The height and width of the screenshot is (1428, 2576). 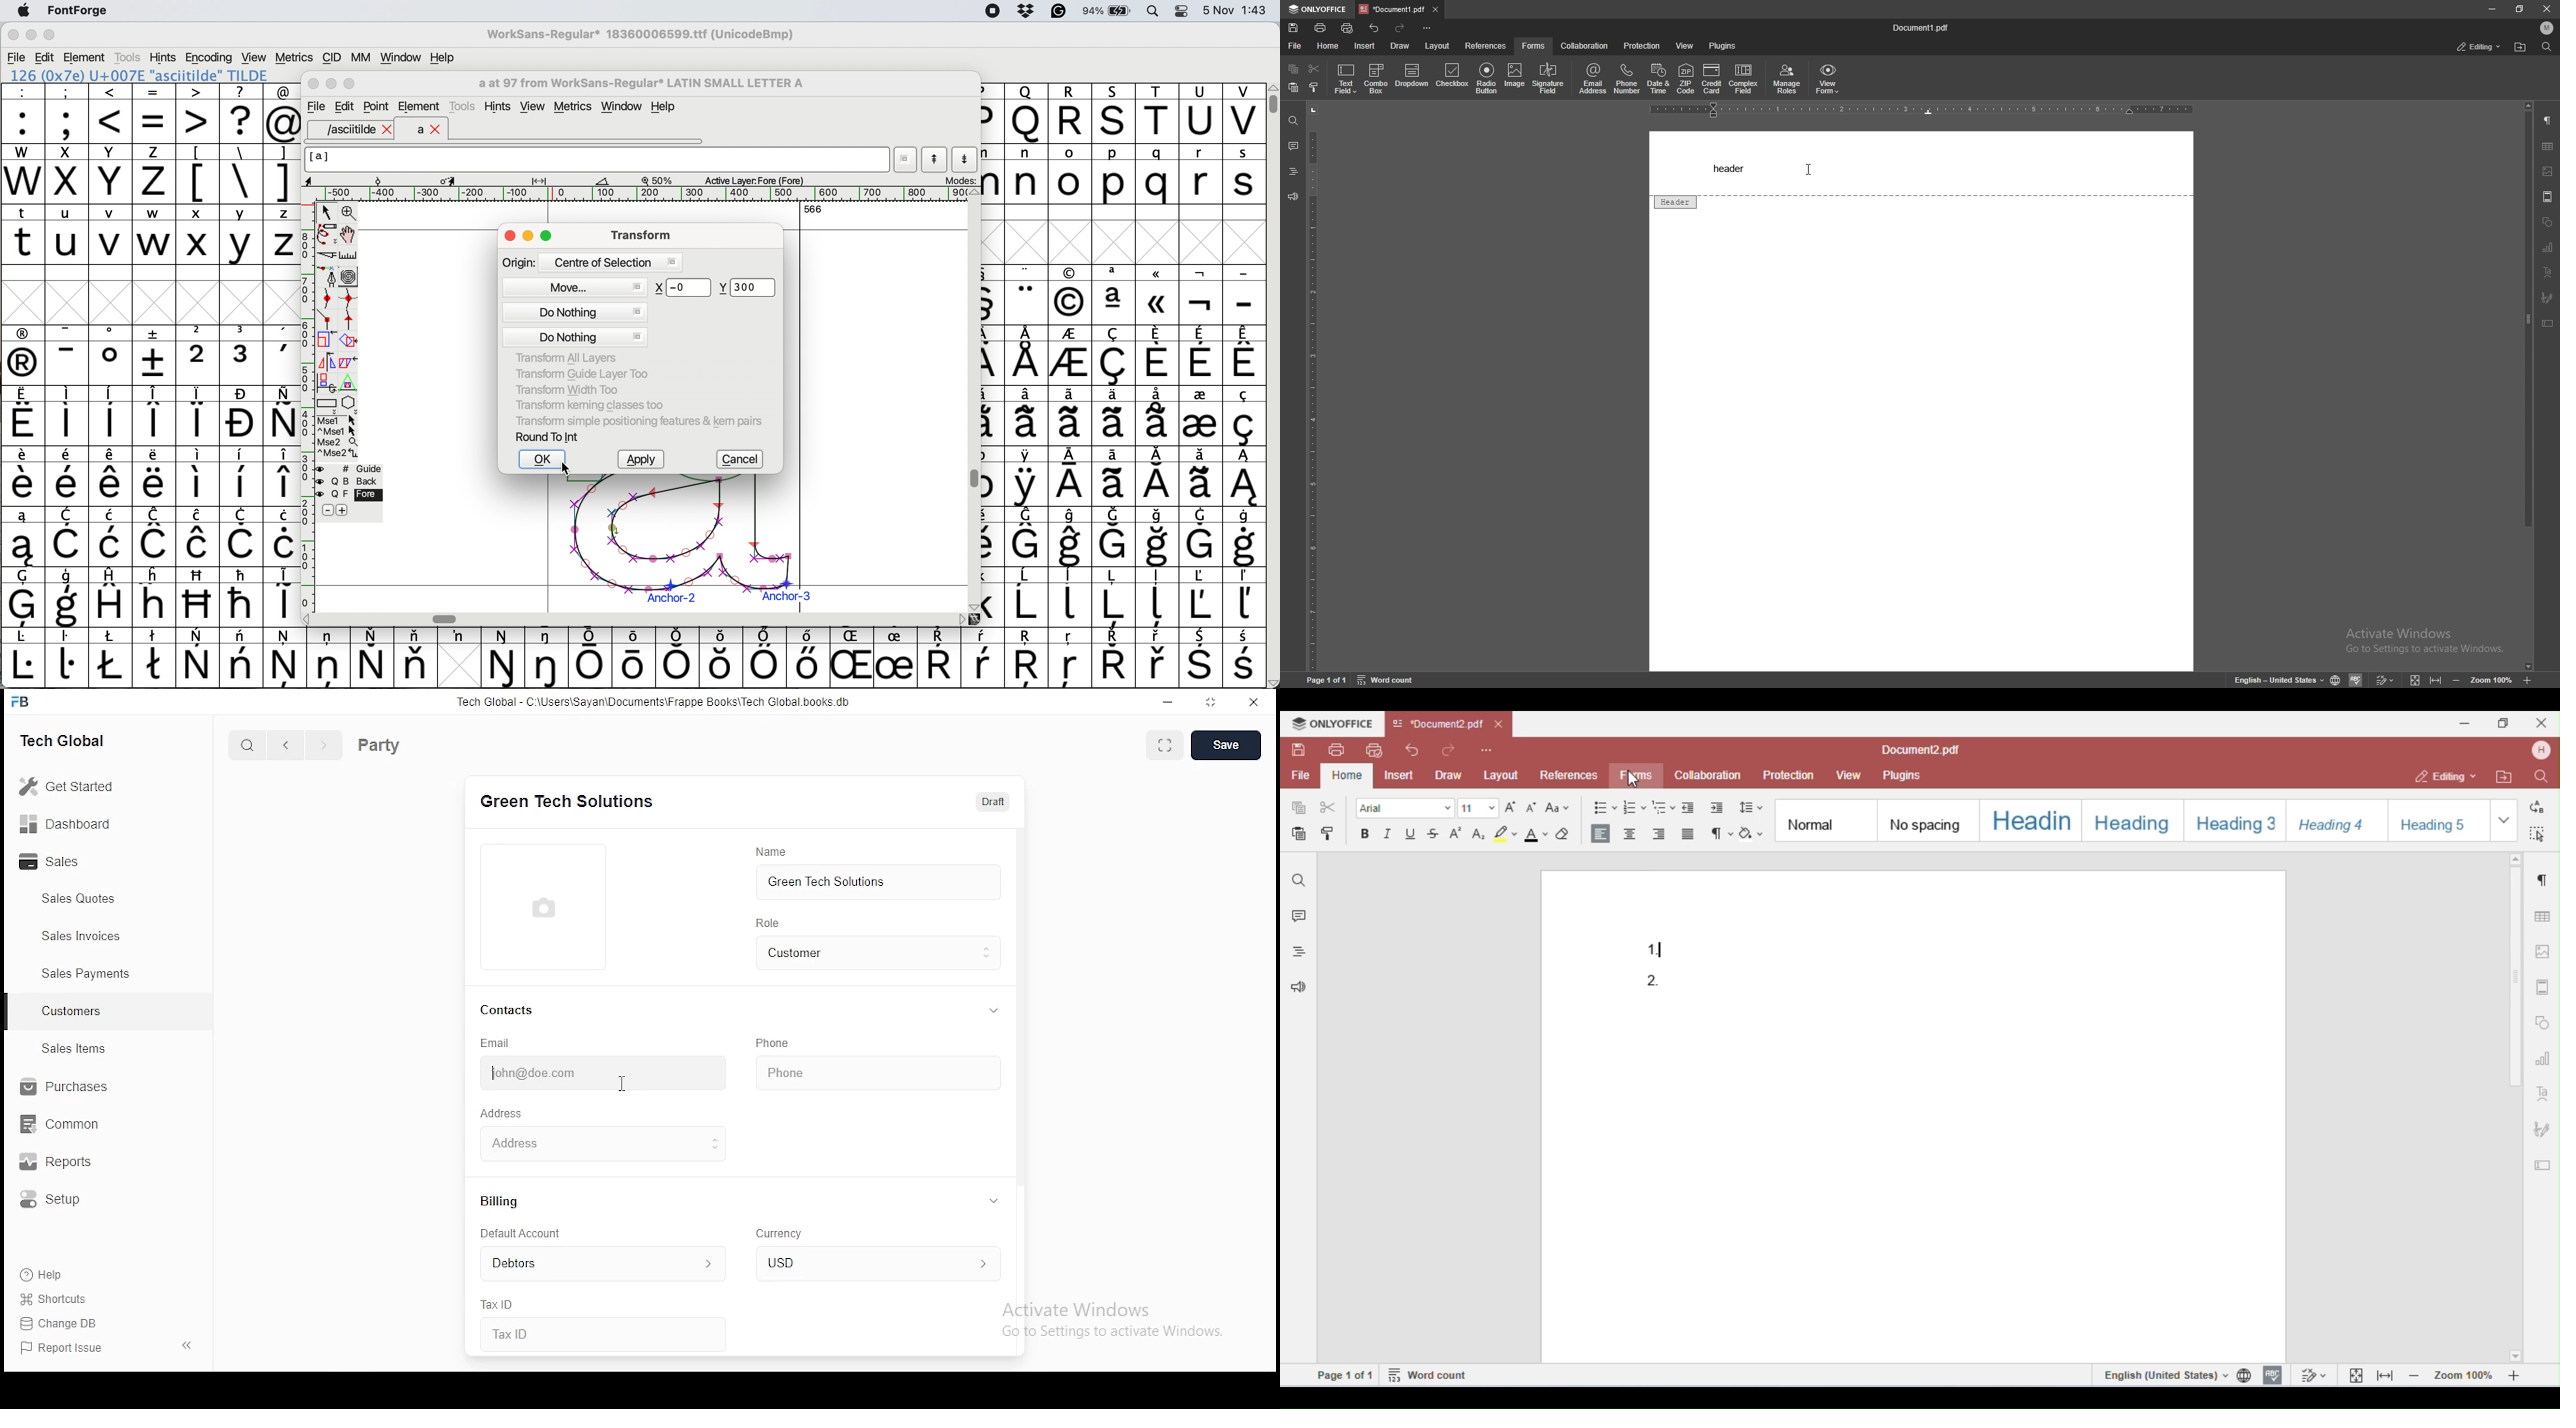 I want to click on sales invoices, so click(x=80, y=936).